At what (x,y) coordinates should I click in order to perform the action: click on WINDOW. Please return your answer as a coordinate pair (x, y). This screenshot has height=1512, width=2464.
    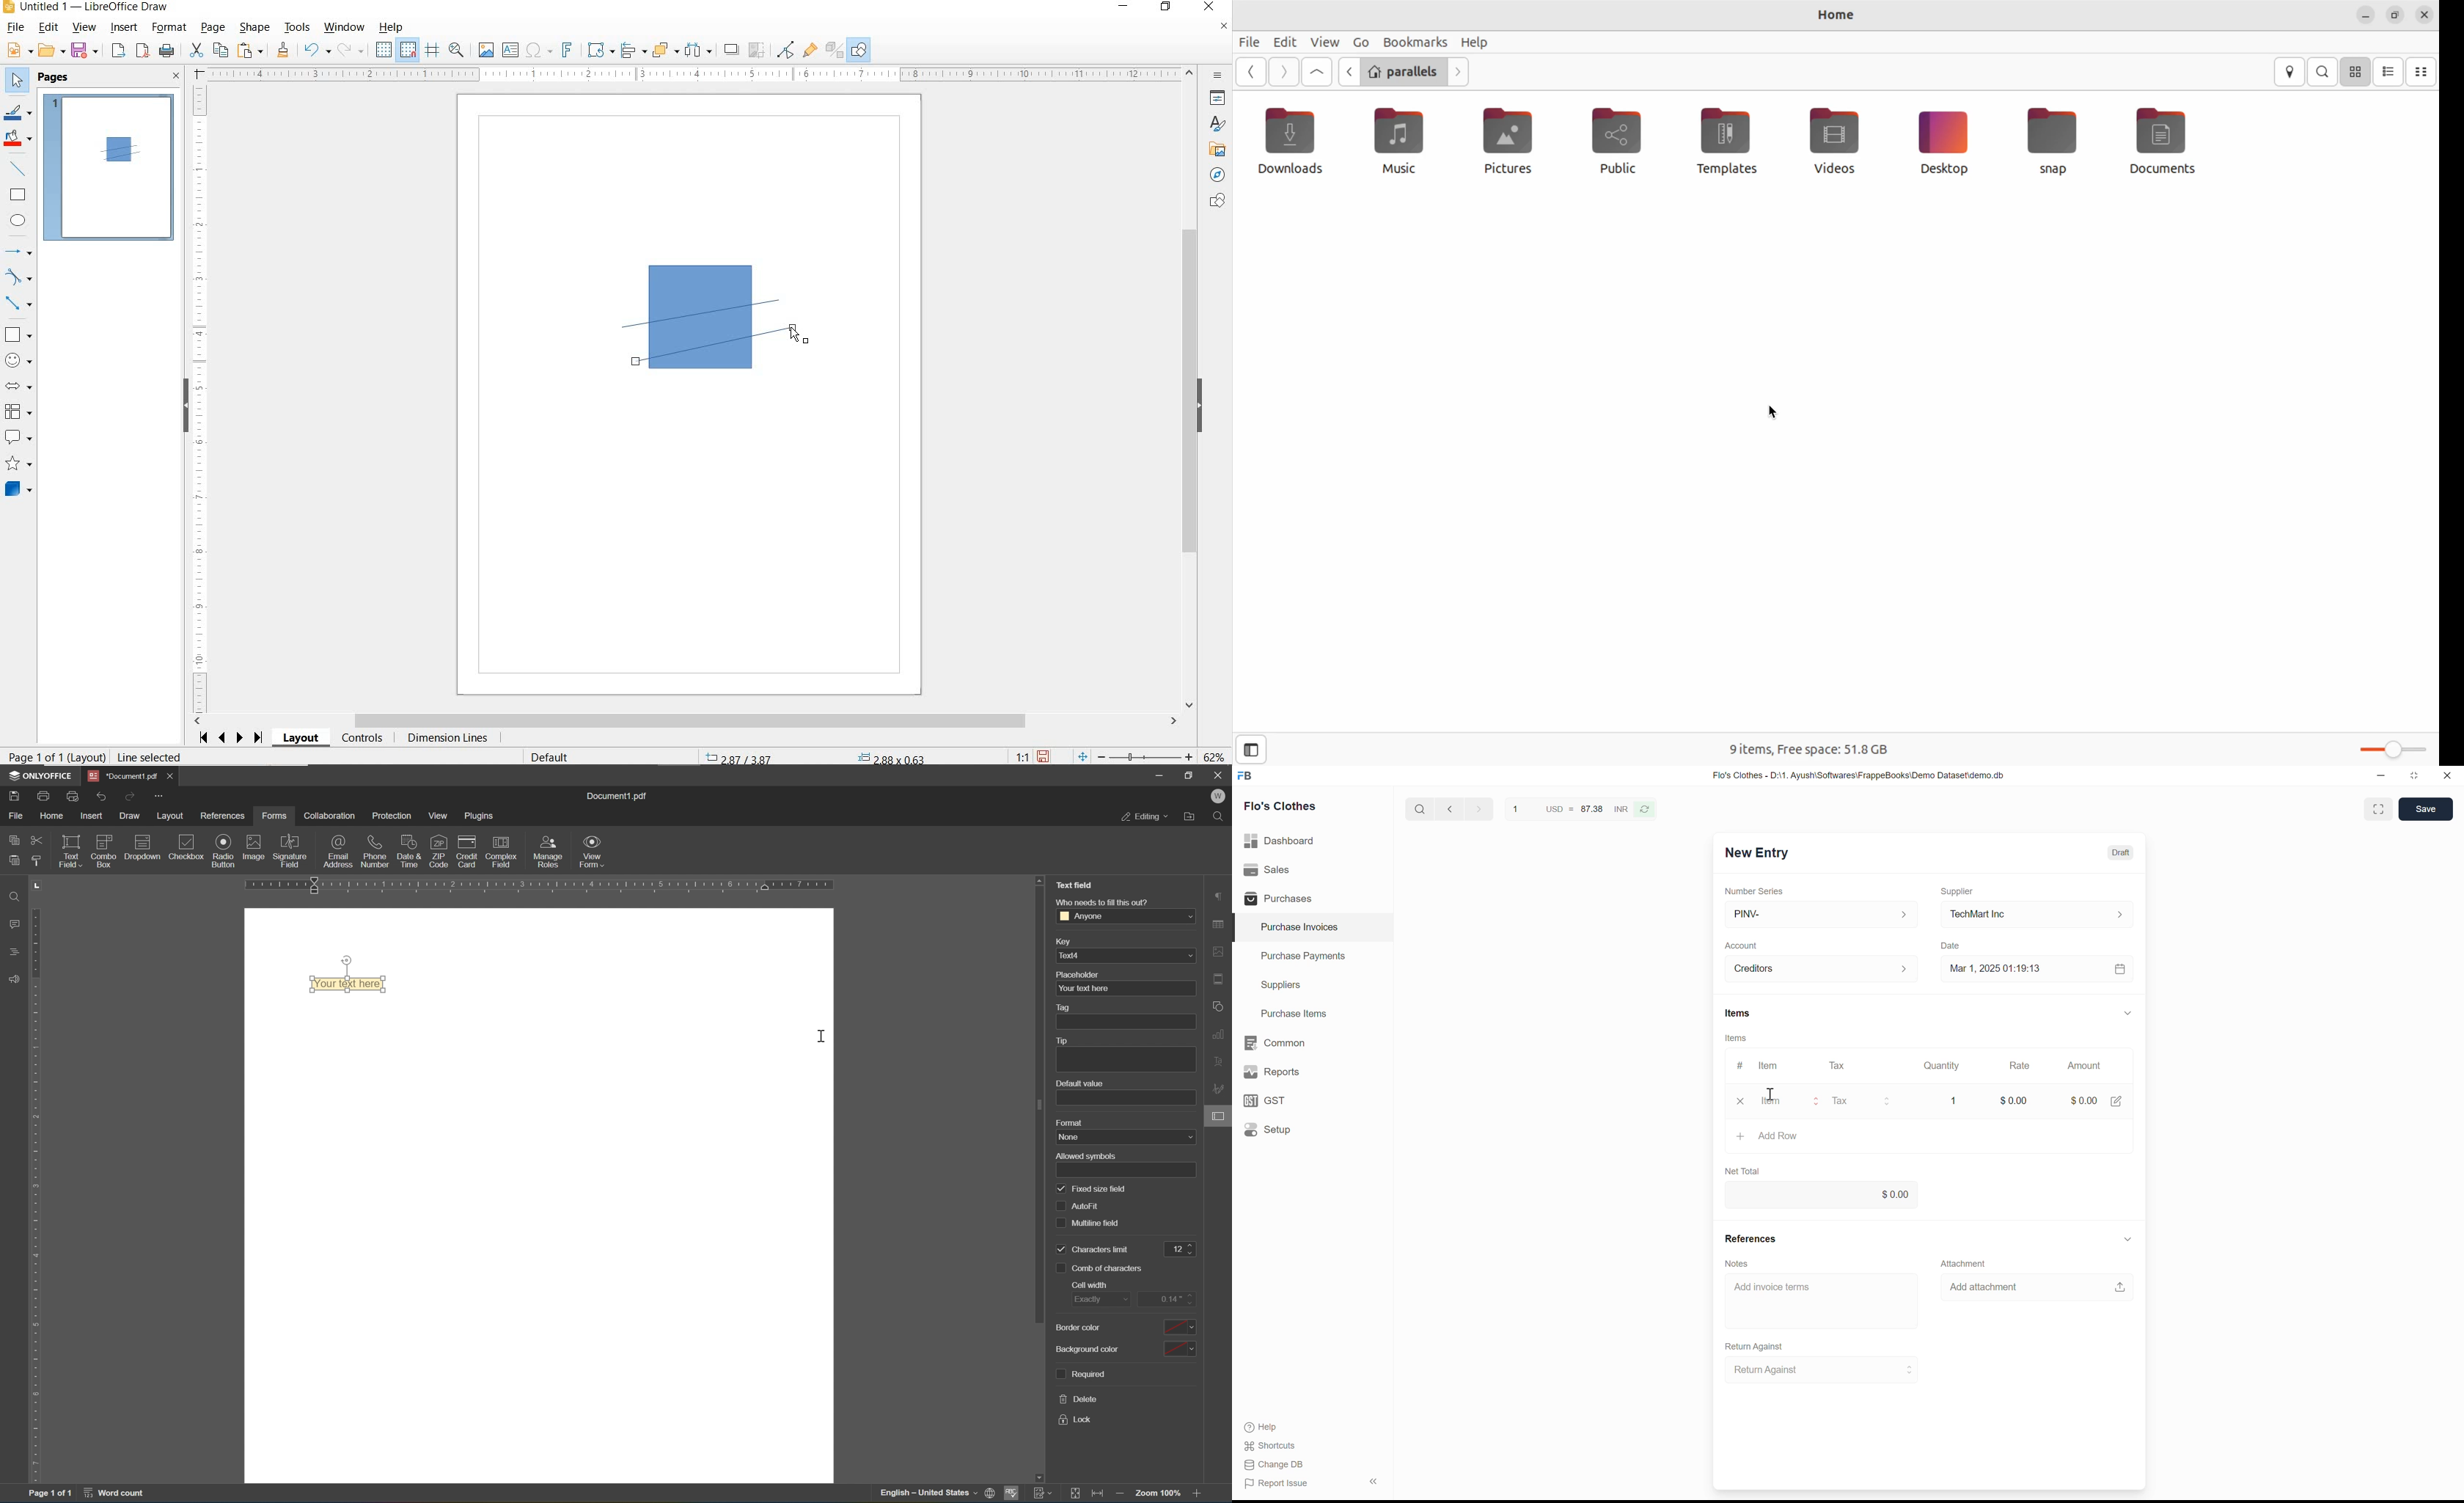
    Looking at the image, I should click on (345, 28).